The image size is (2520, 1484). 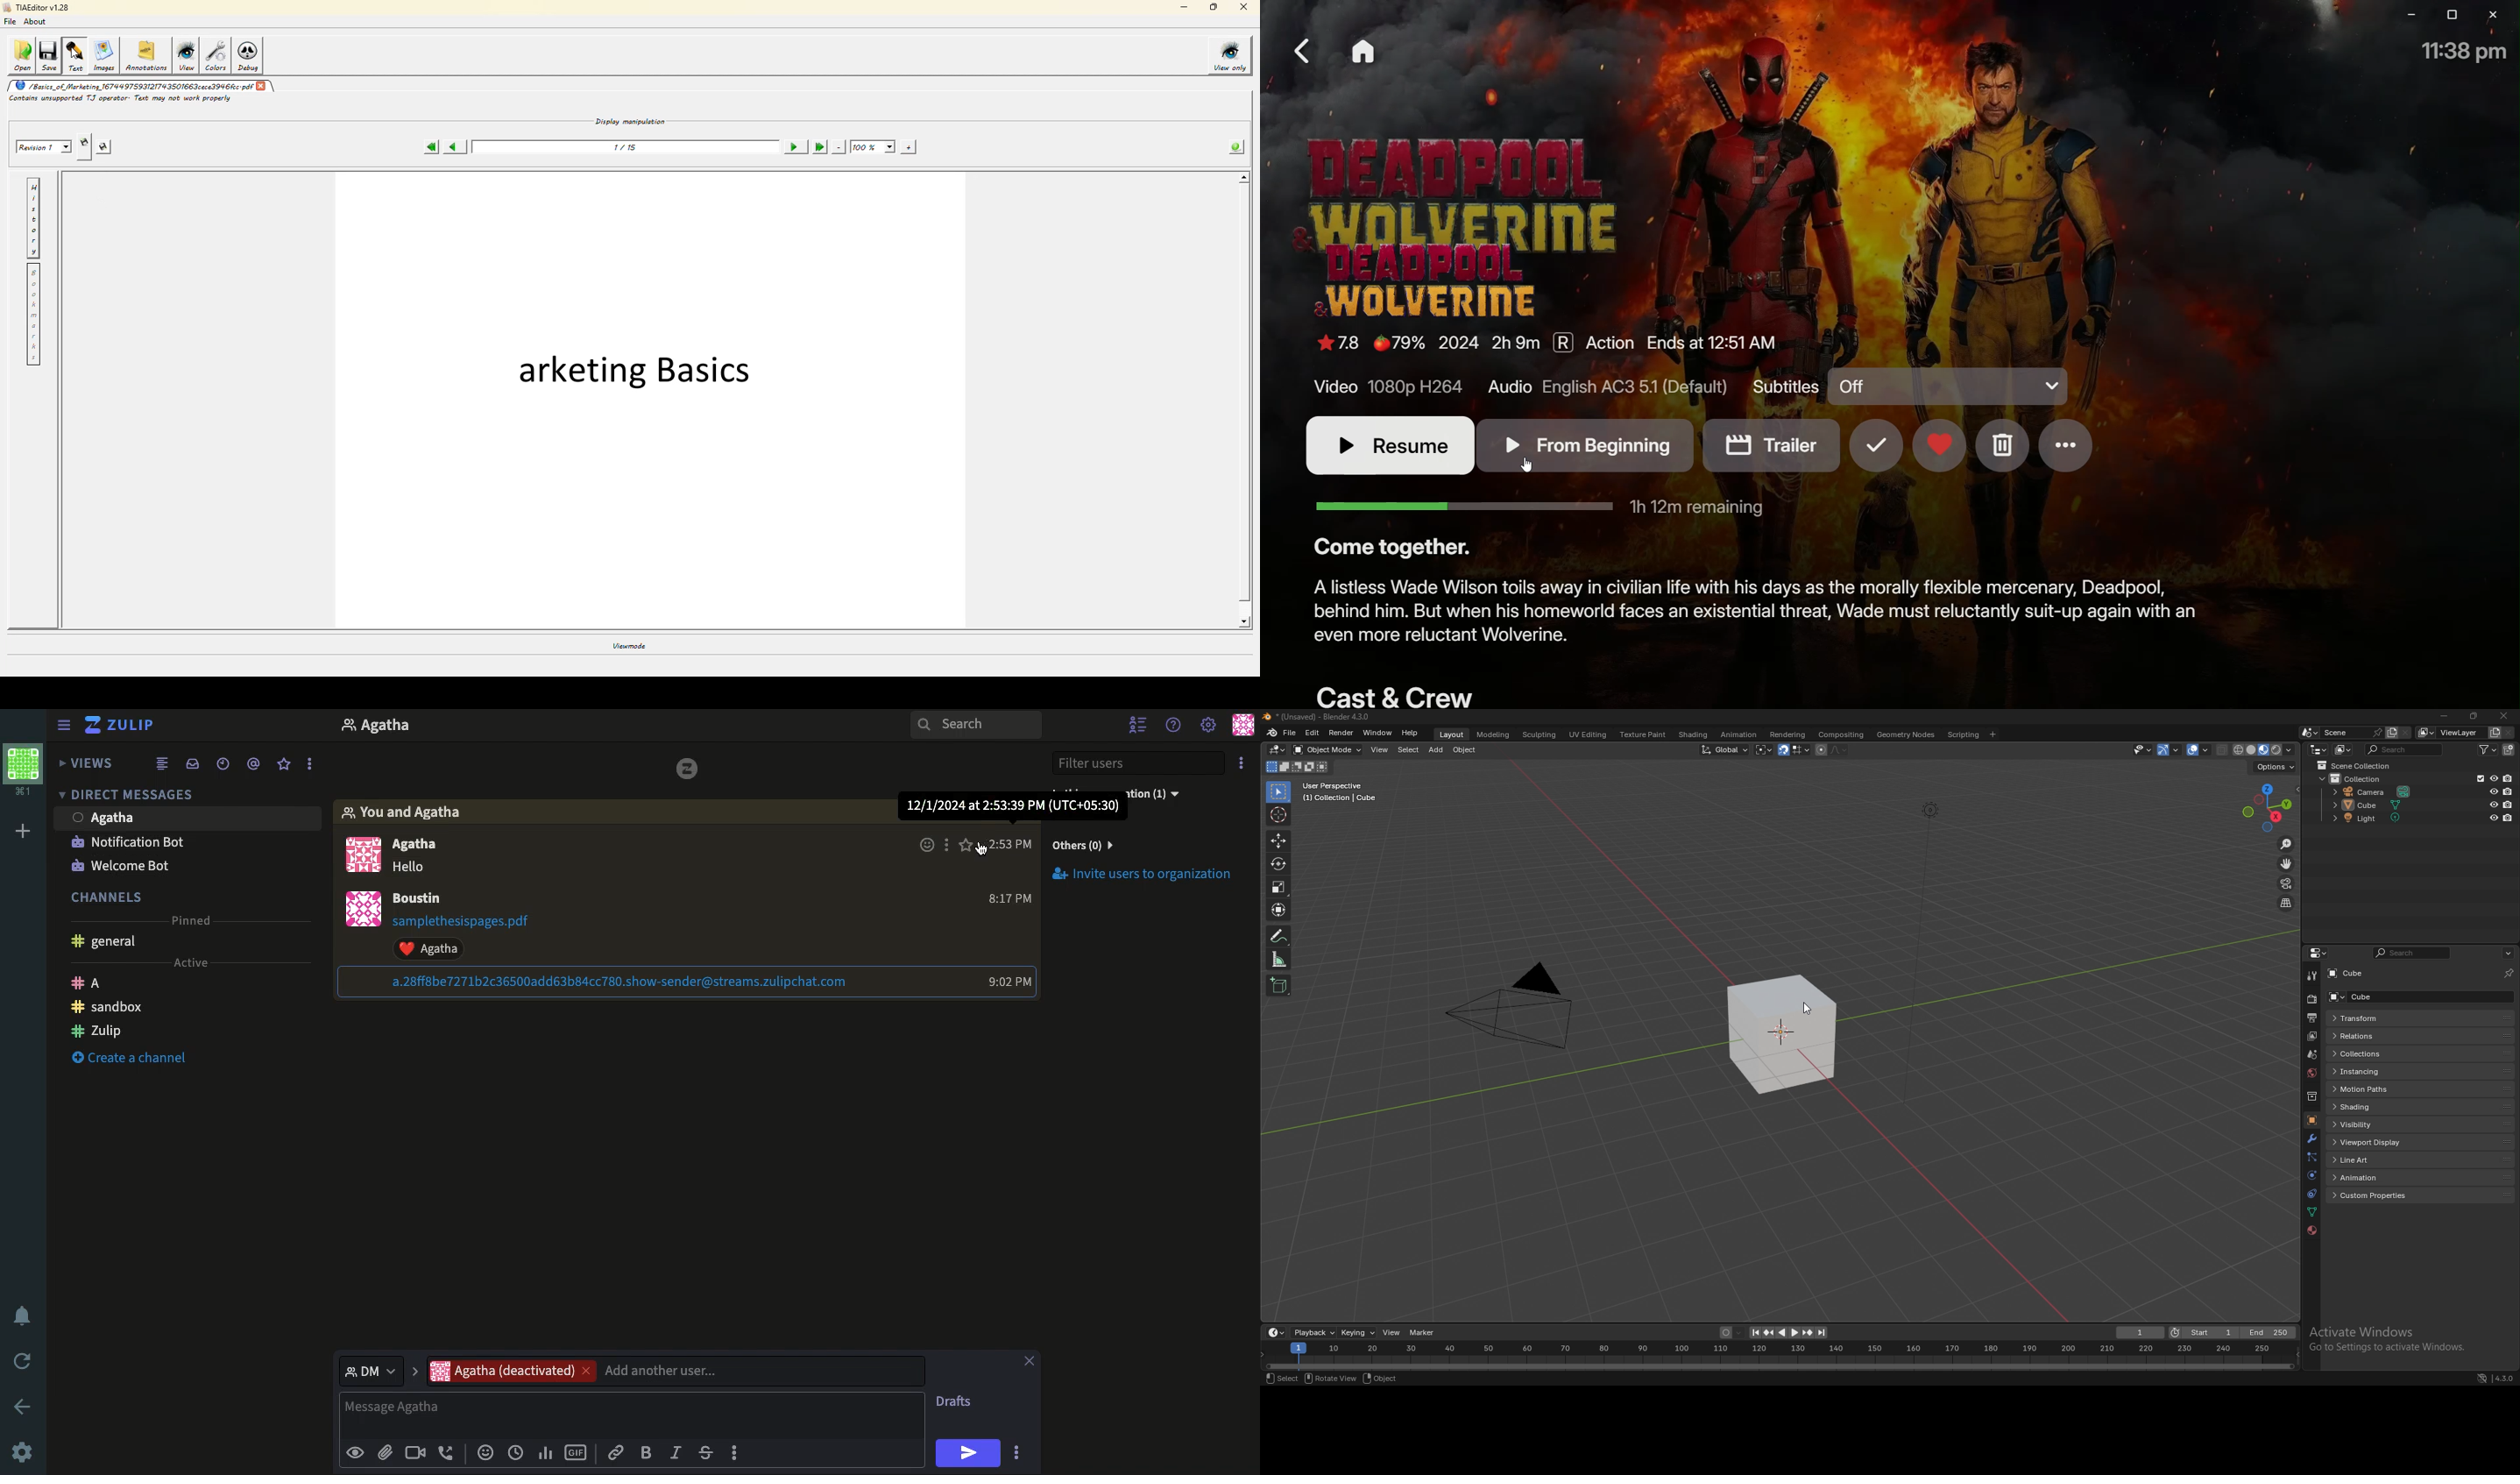 I want to click on version, so click(x=2506, y=1380).